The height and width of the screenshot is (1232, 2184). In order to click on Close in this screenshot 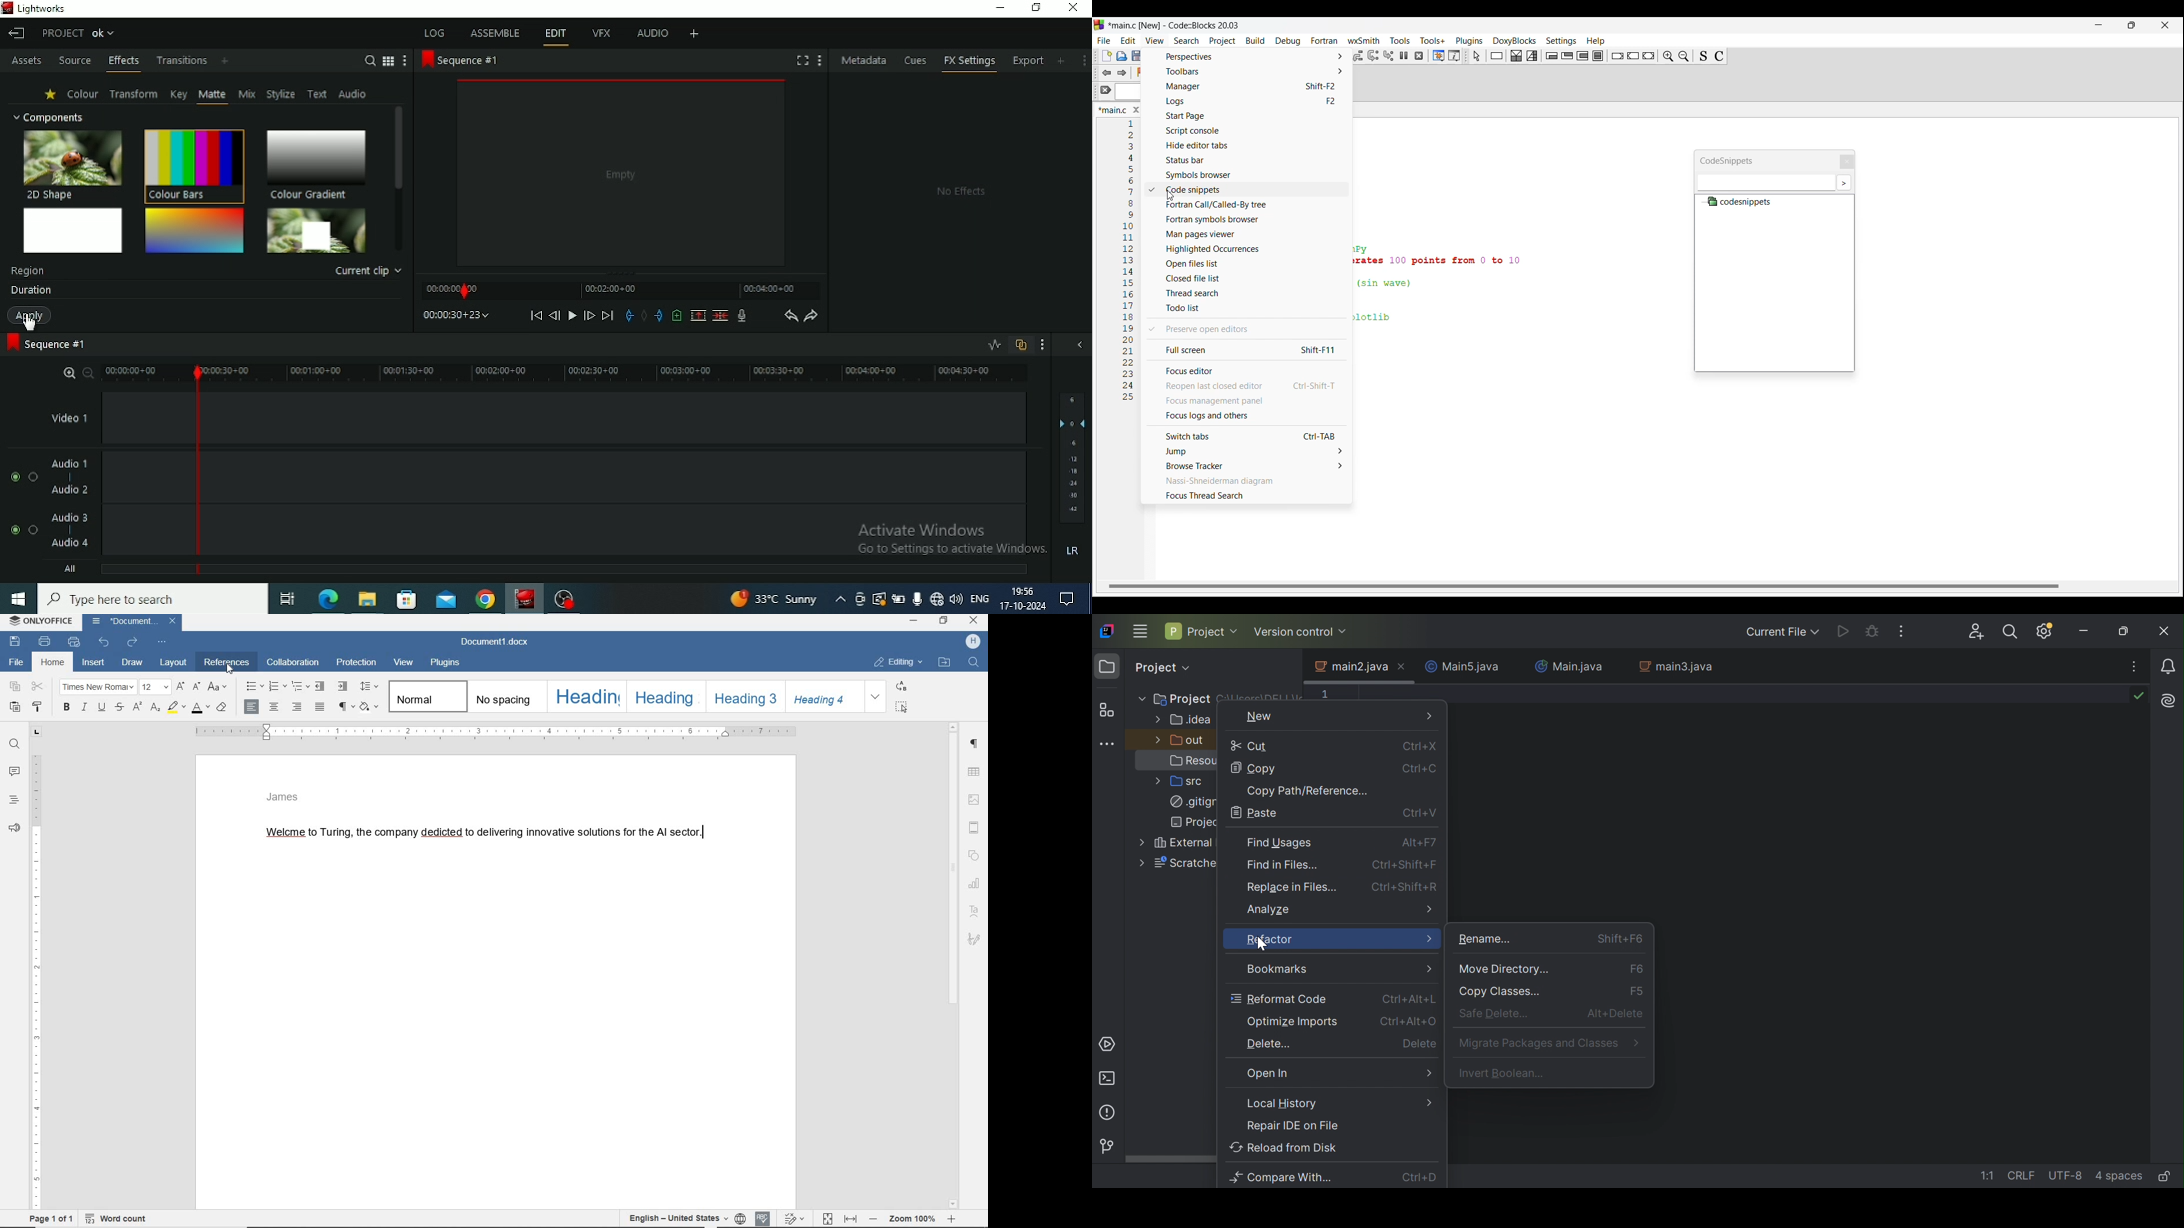, I will do `click(1845, 159)`.